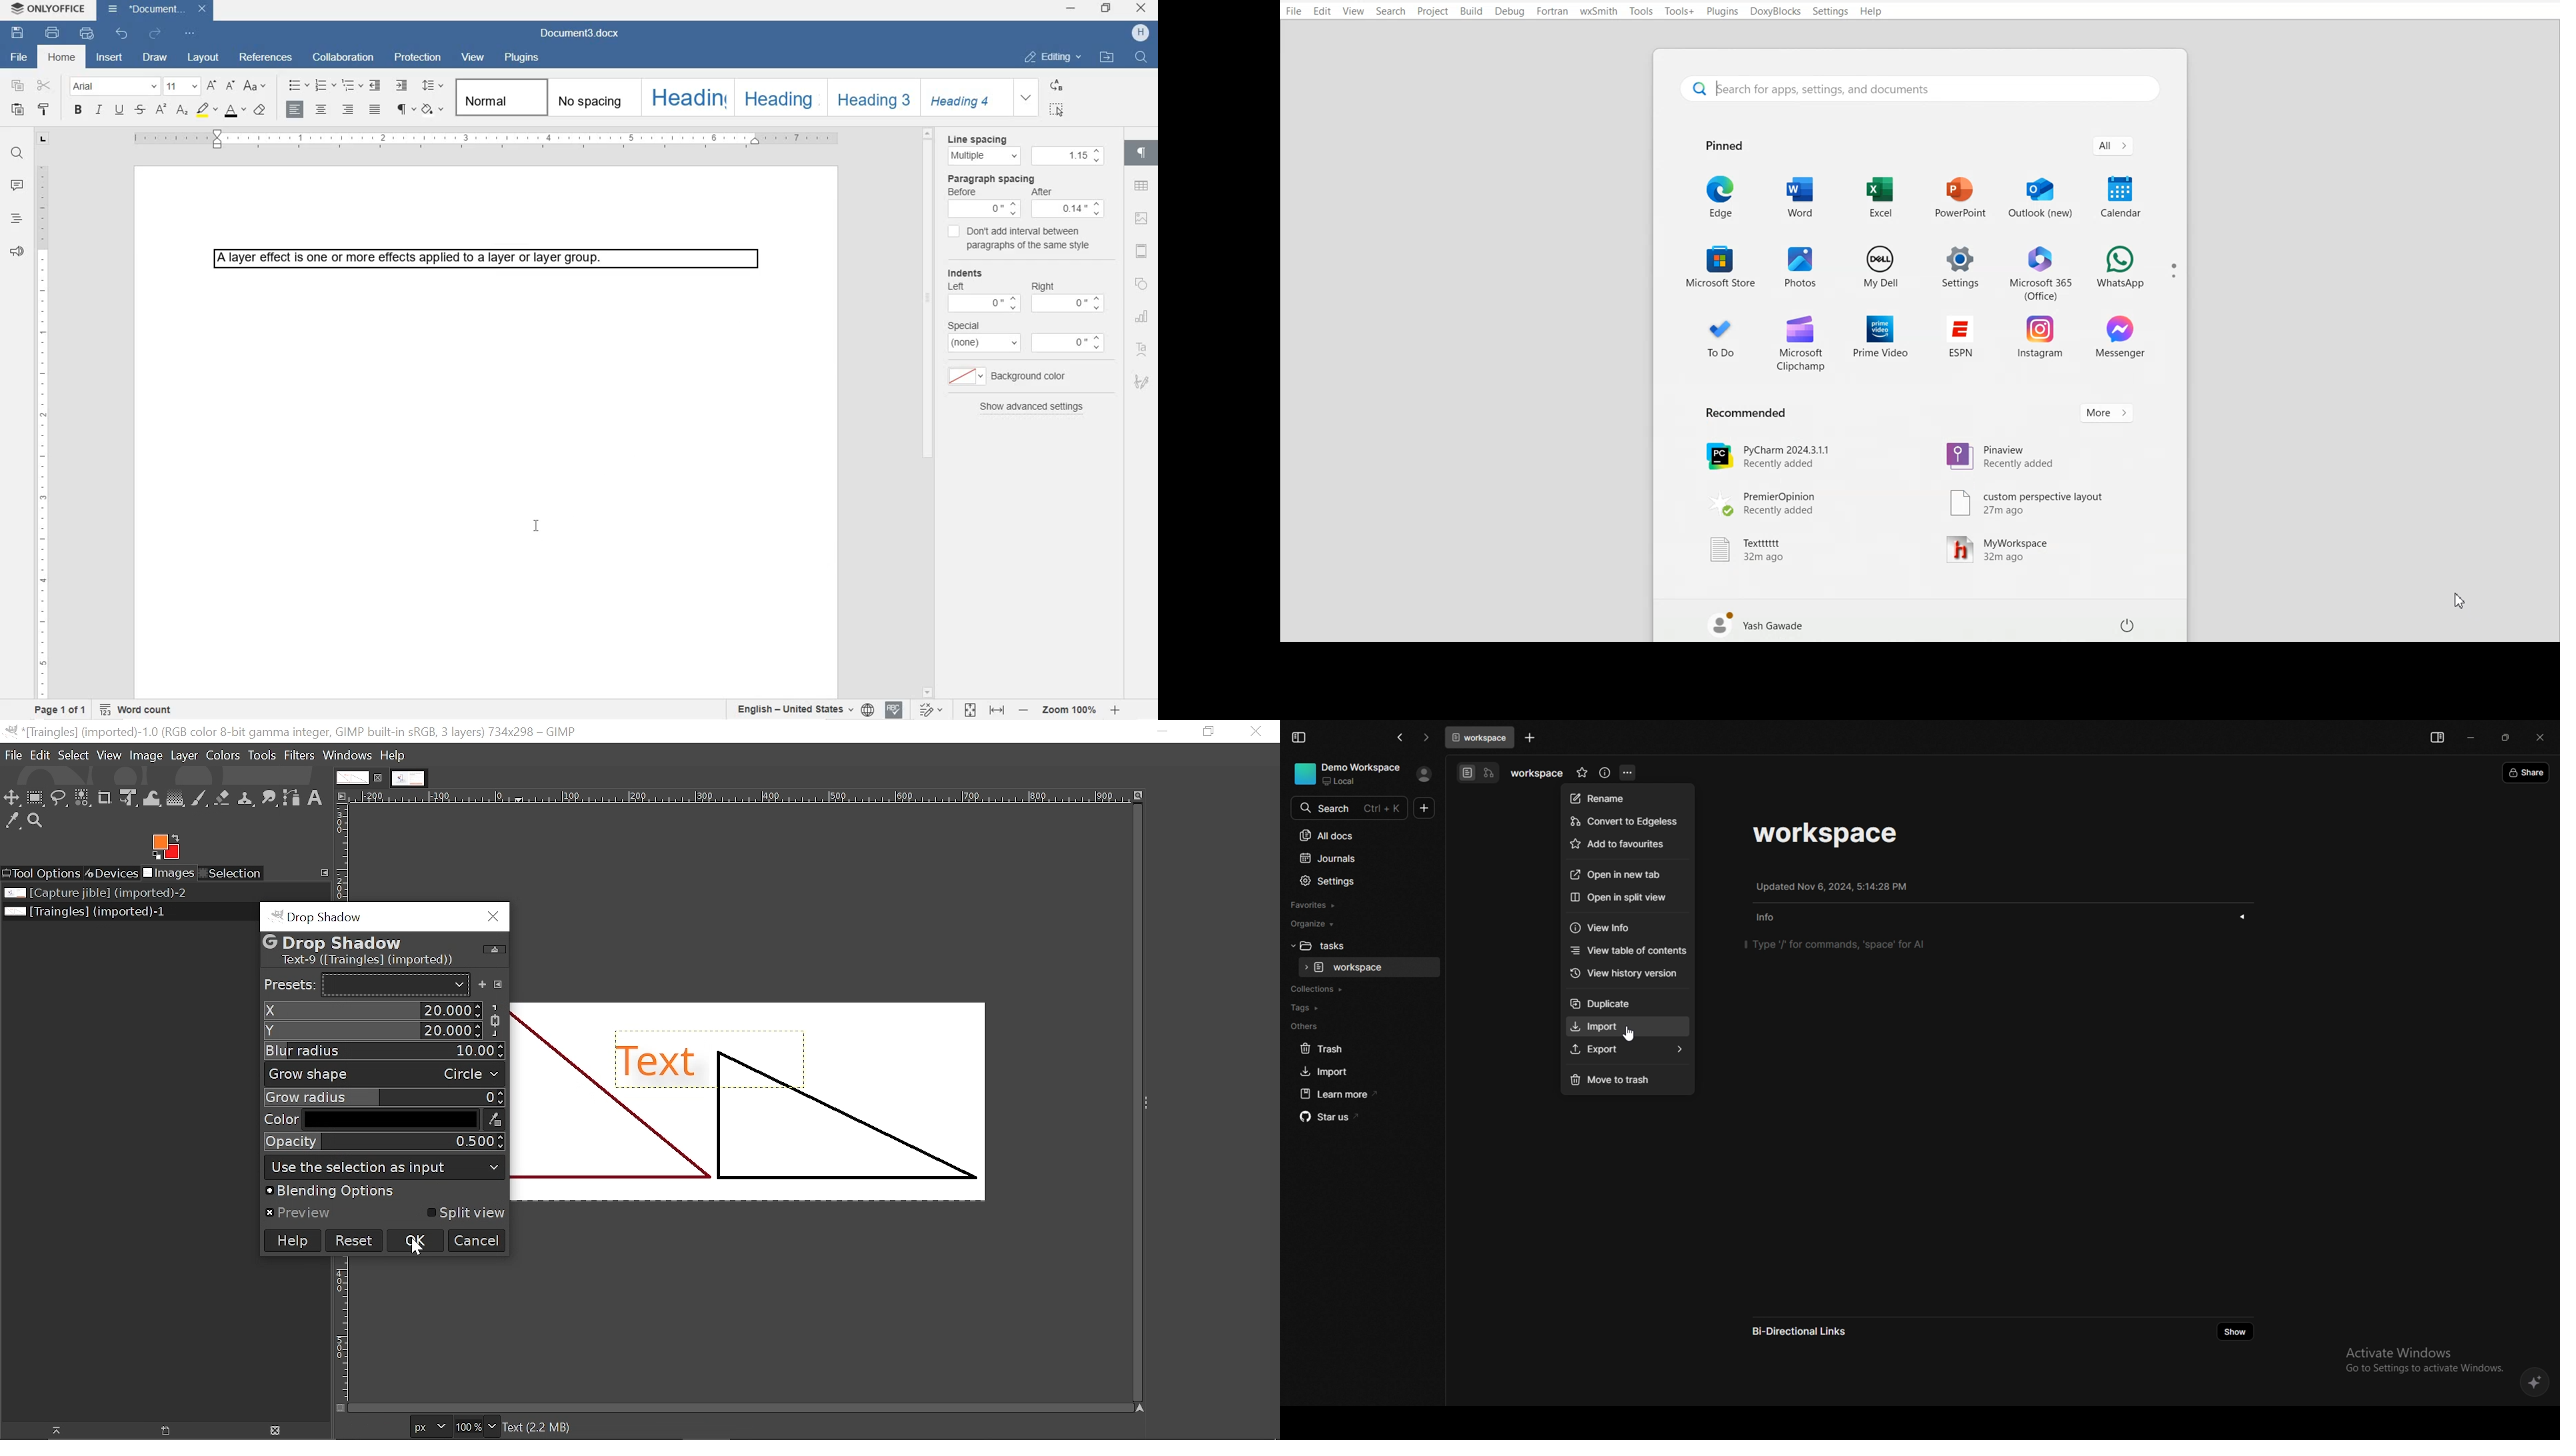  I want to click on grow radius, so click(386, 1097).